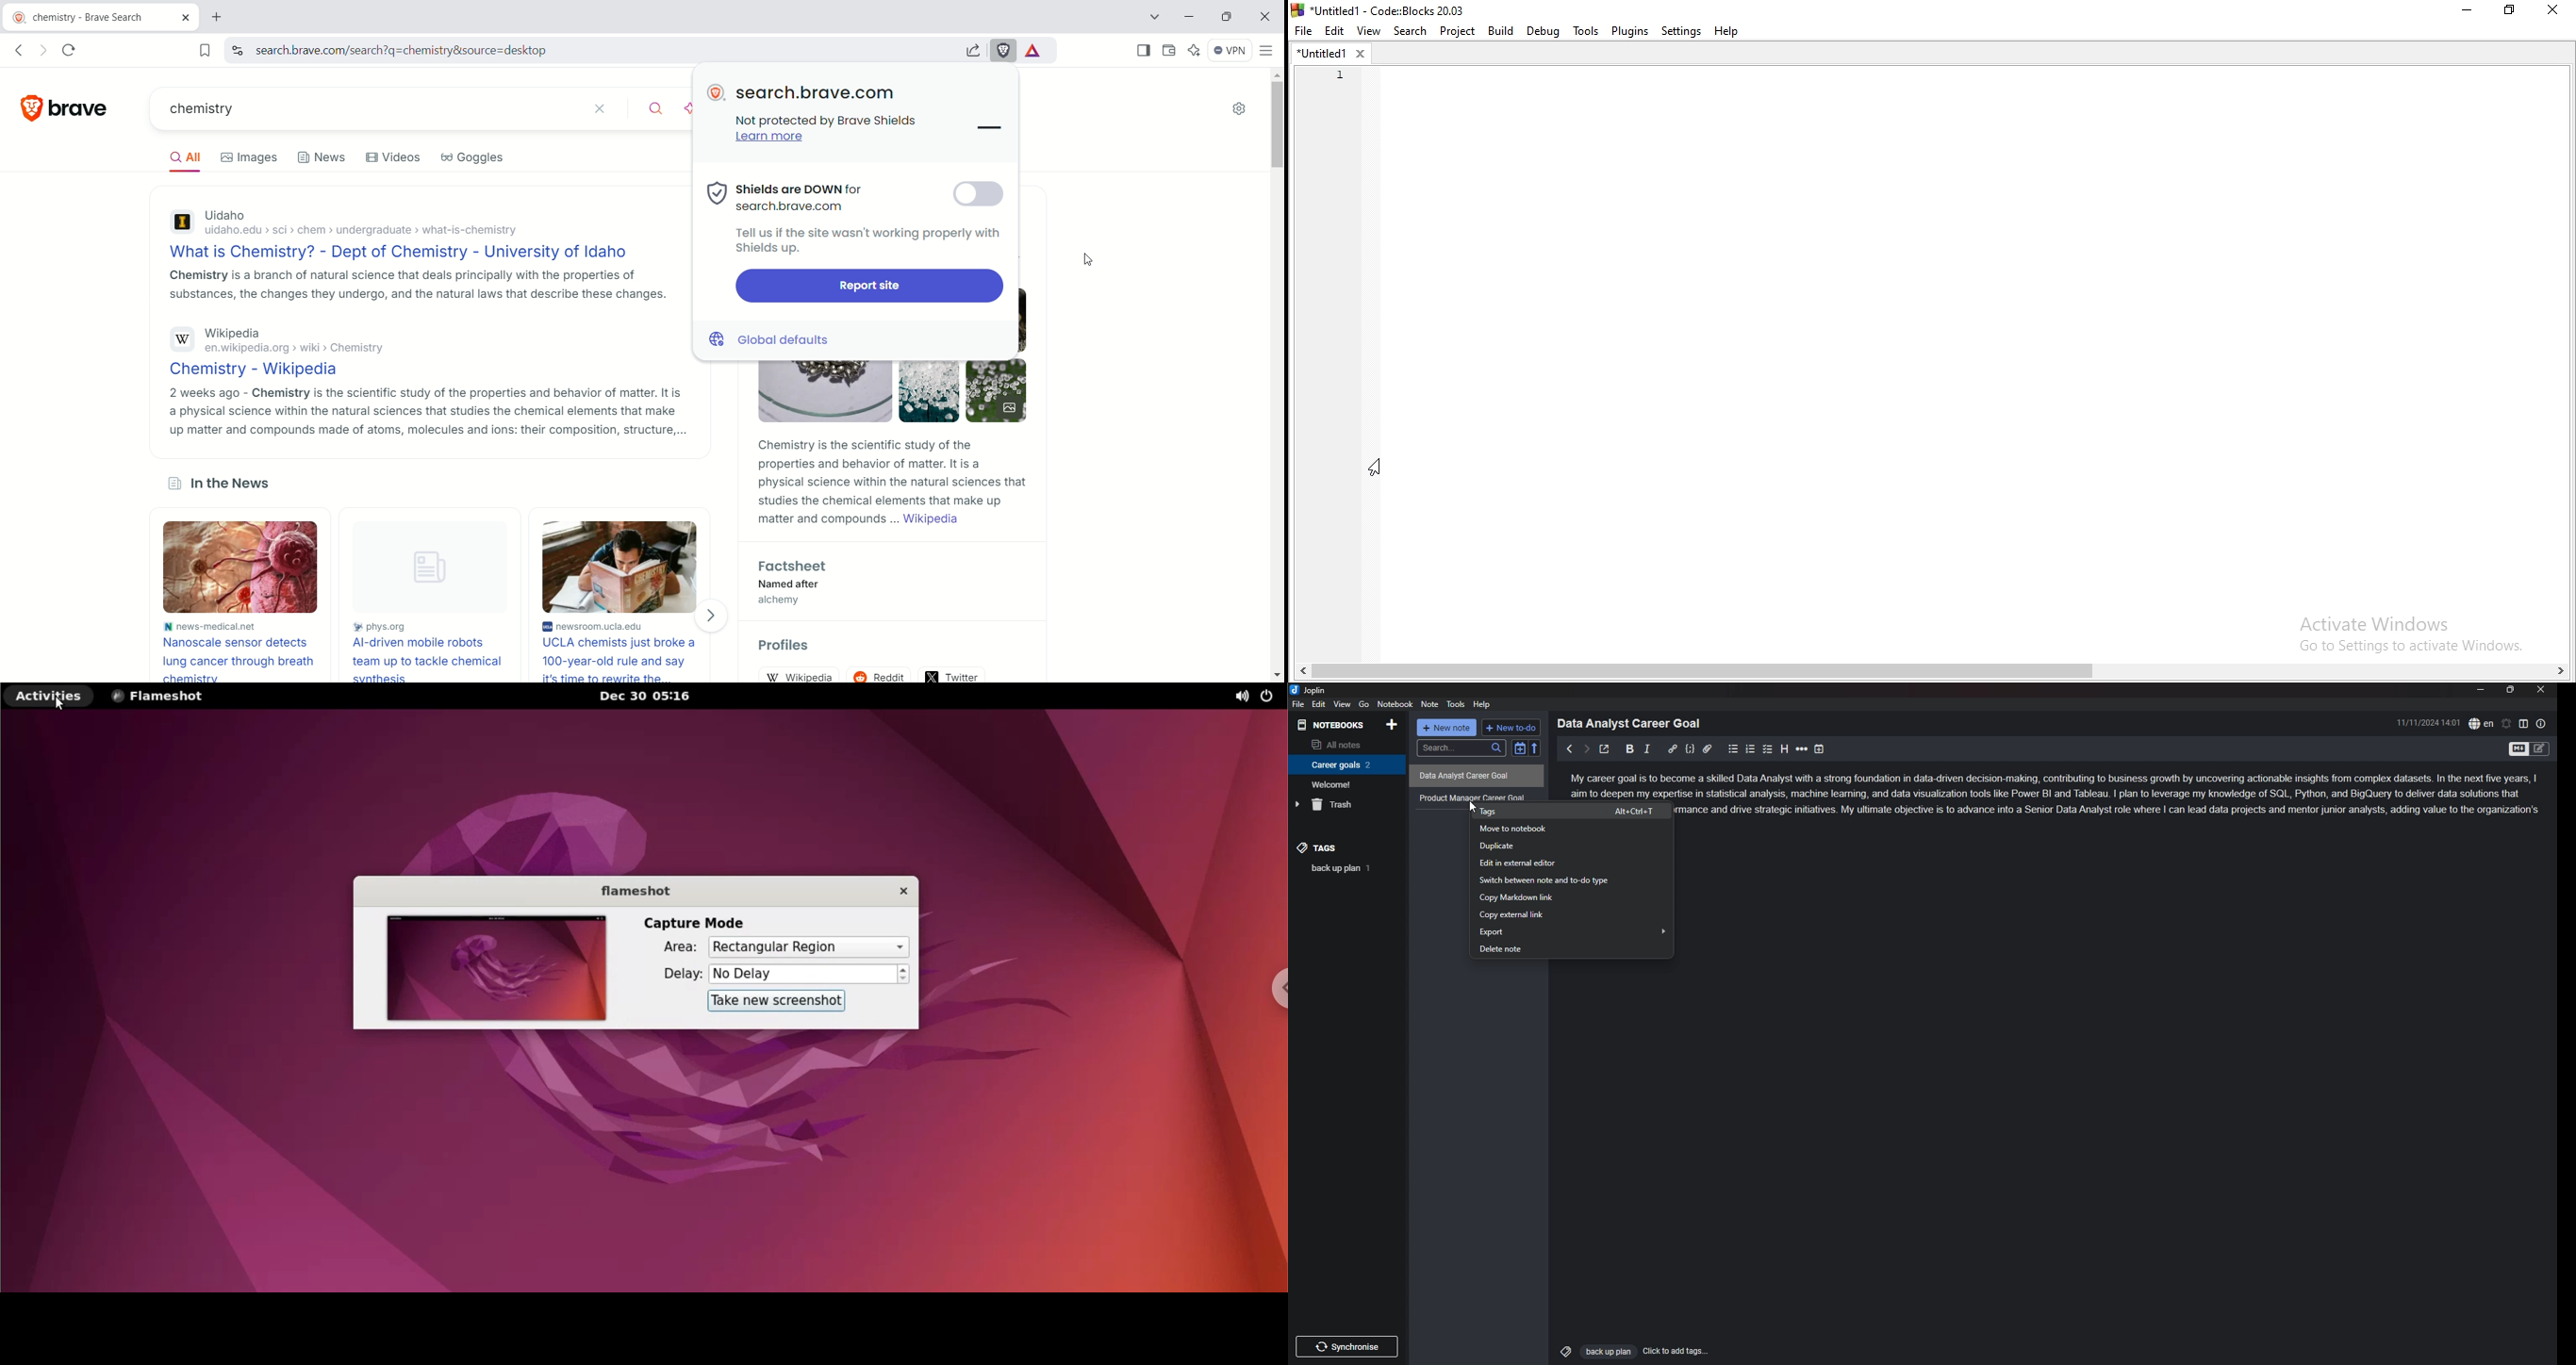 Image resolution: width=2576 pixels, height=1372 pixels. I want to click on clear, so click(608, 109).